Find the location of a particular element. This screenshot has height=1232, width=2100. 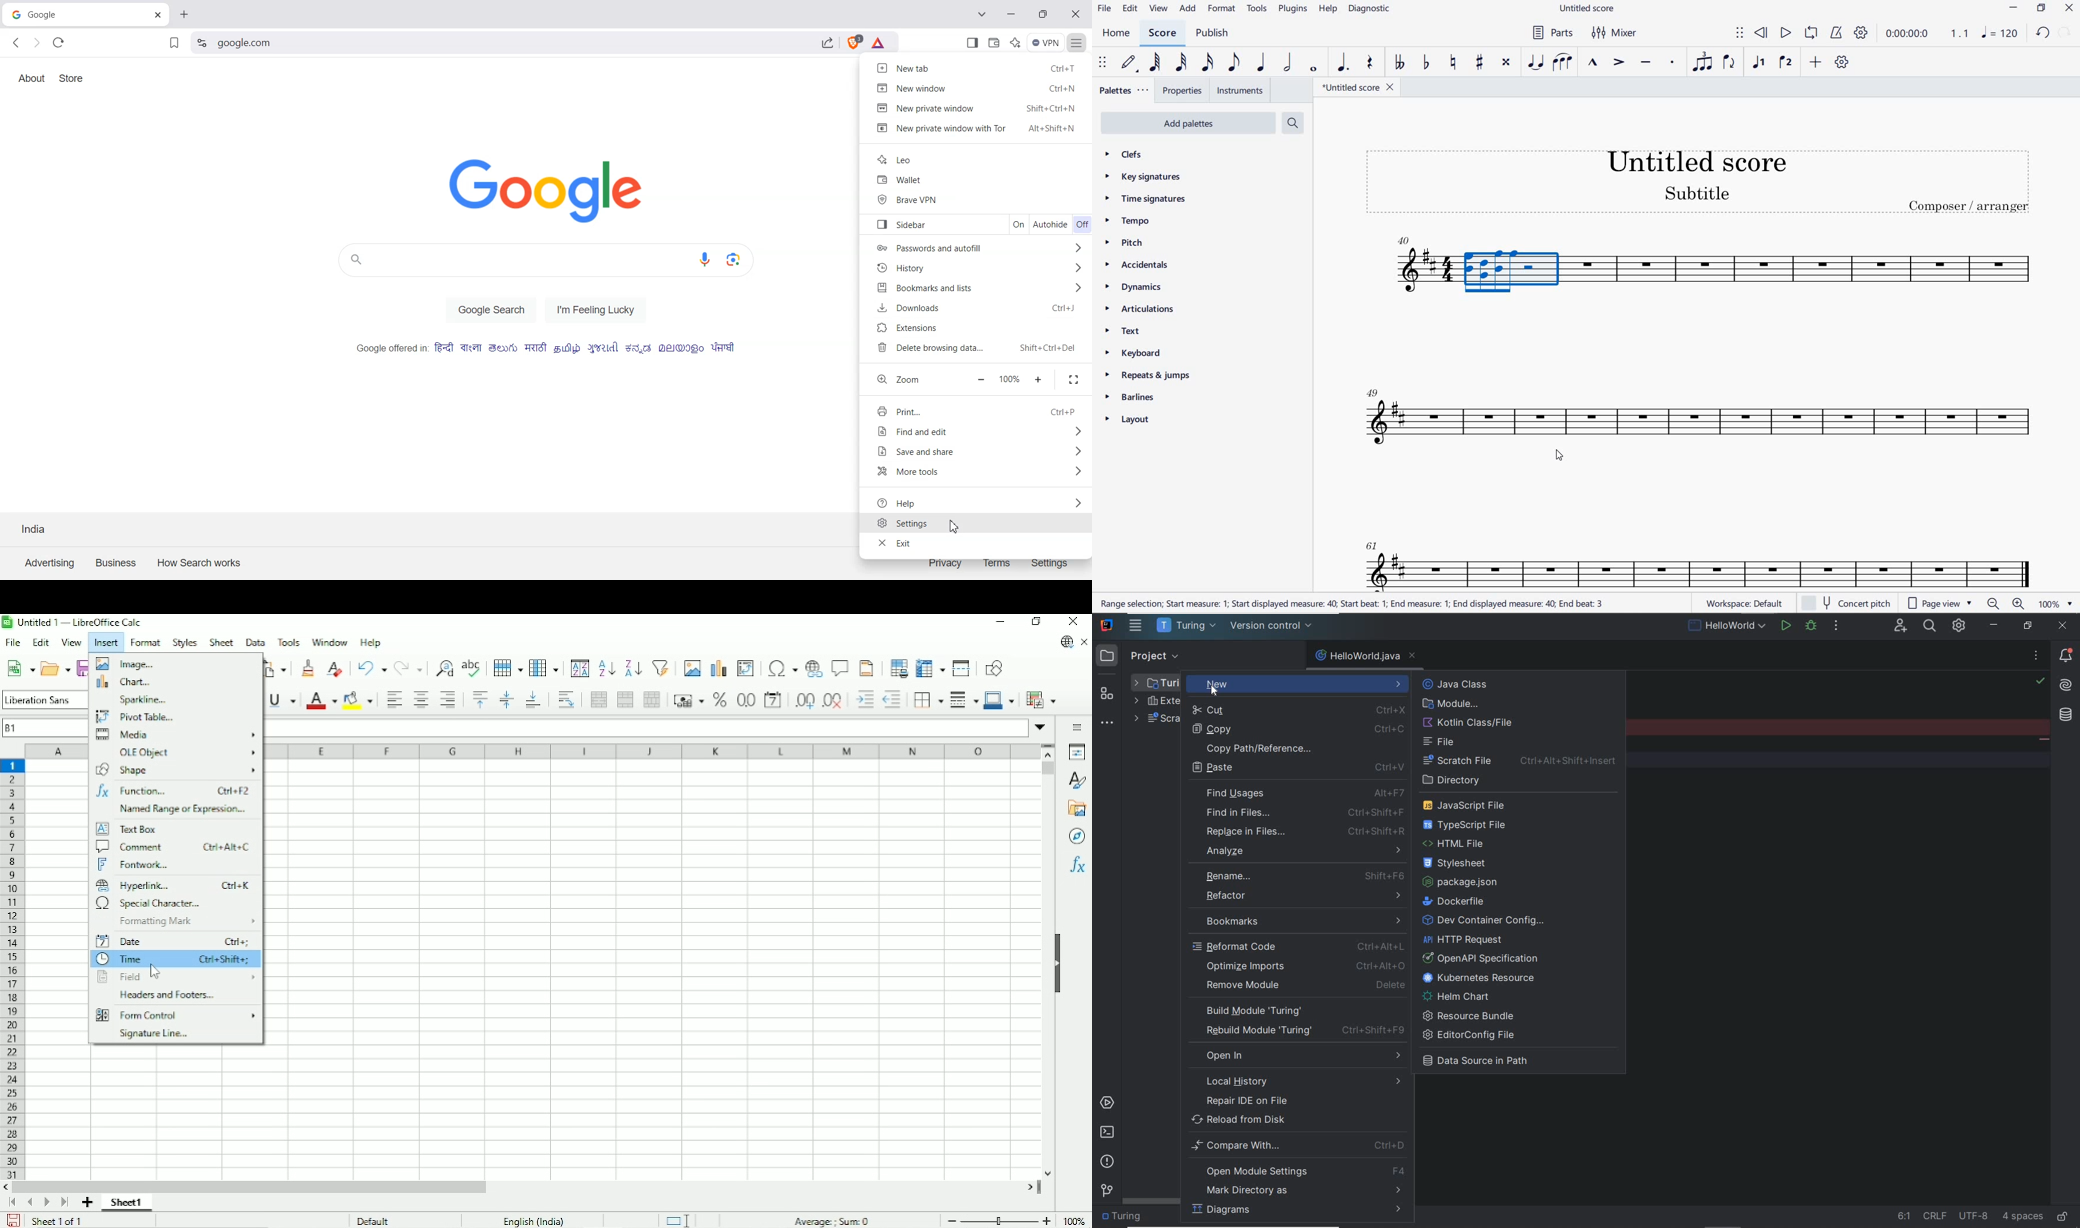

View is located at coordinates (70, 642).